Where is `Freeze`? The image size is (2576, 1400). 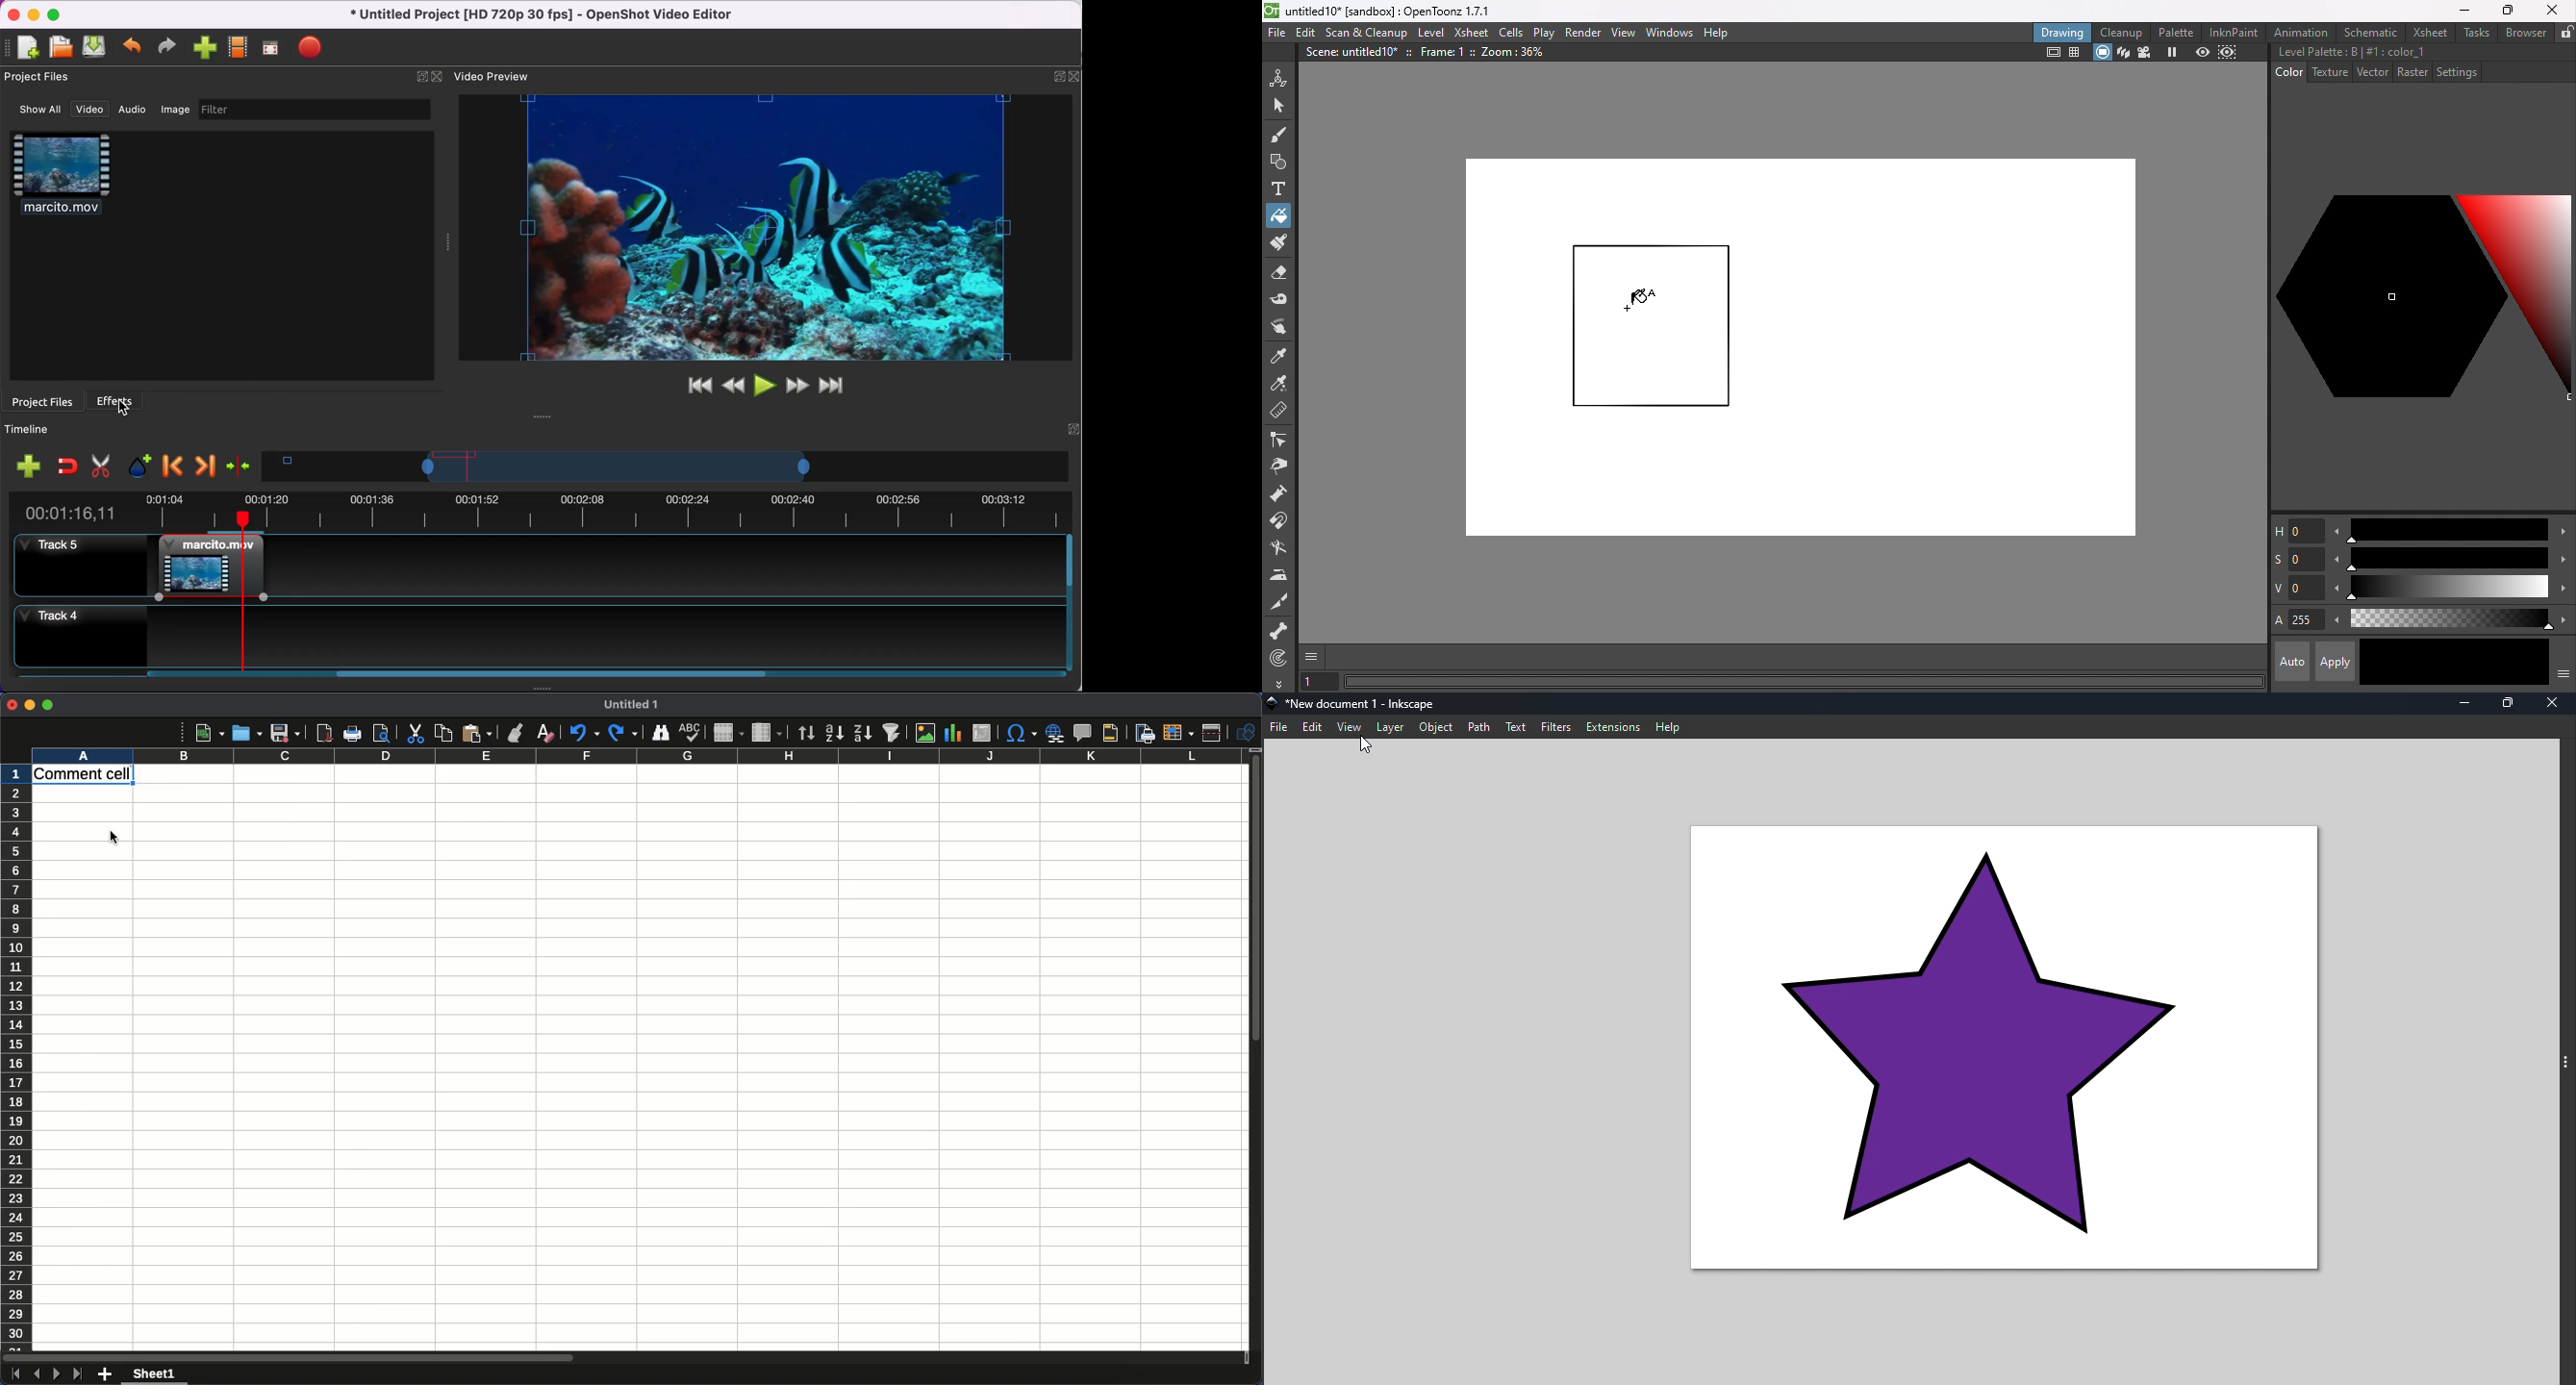 Freeze is located at coordinates (2173, 54).